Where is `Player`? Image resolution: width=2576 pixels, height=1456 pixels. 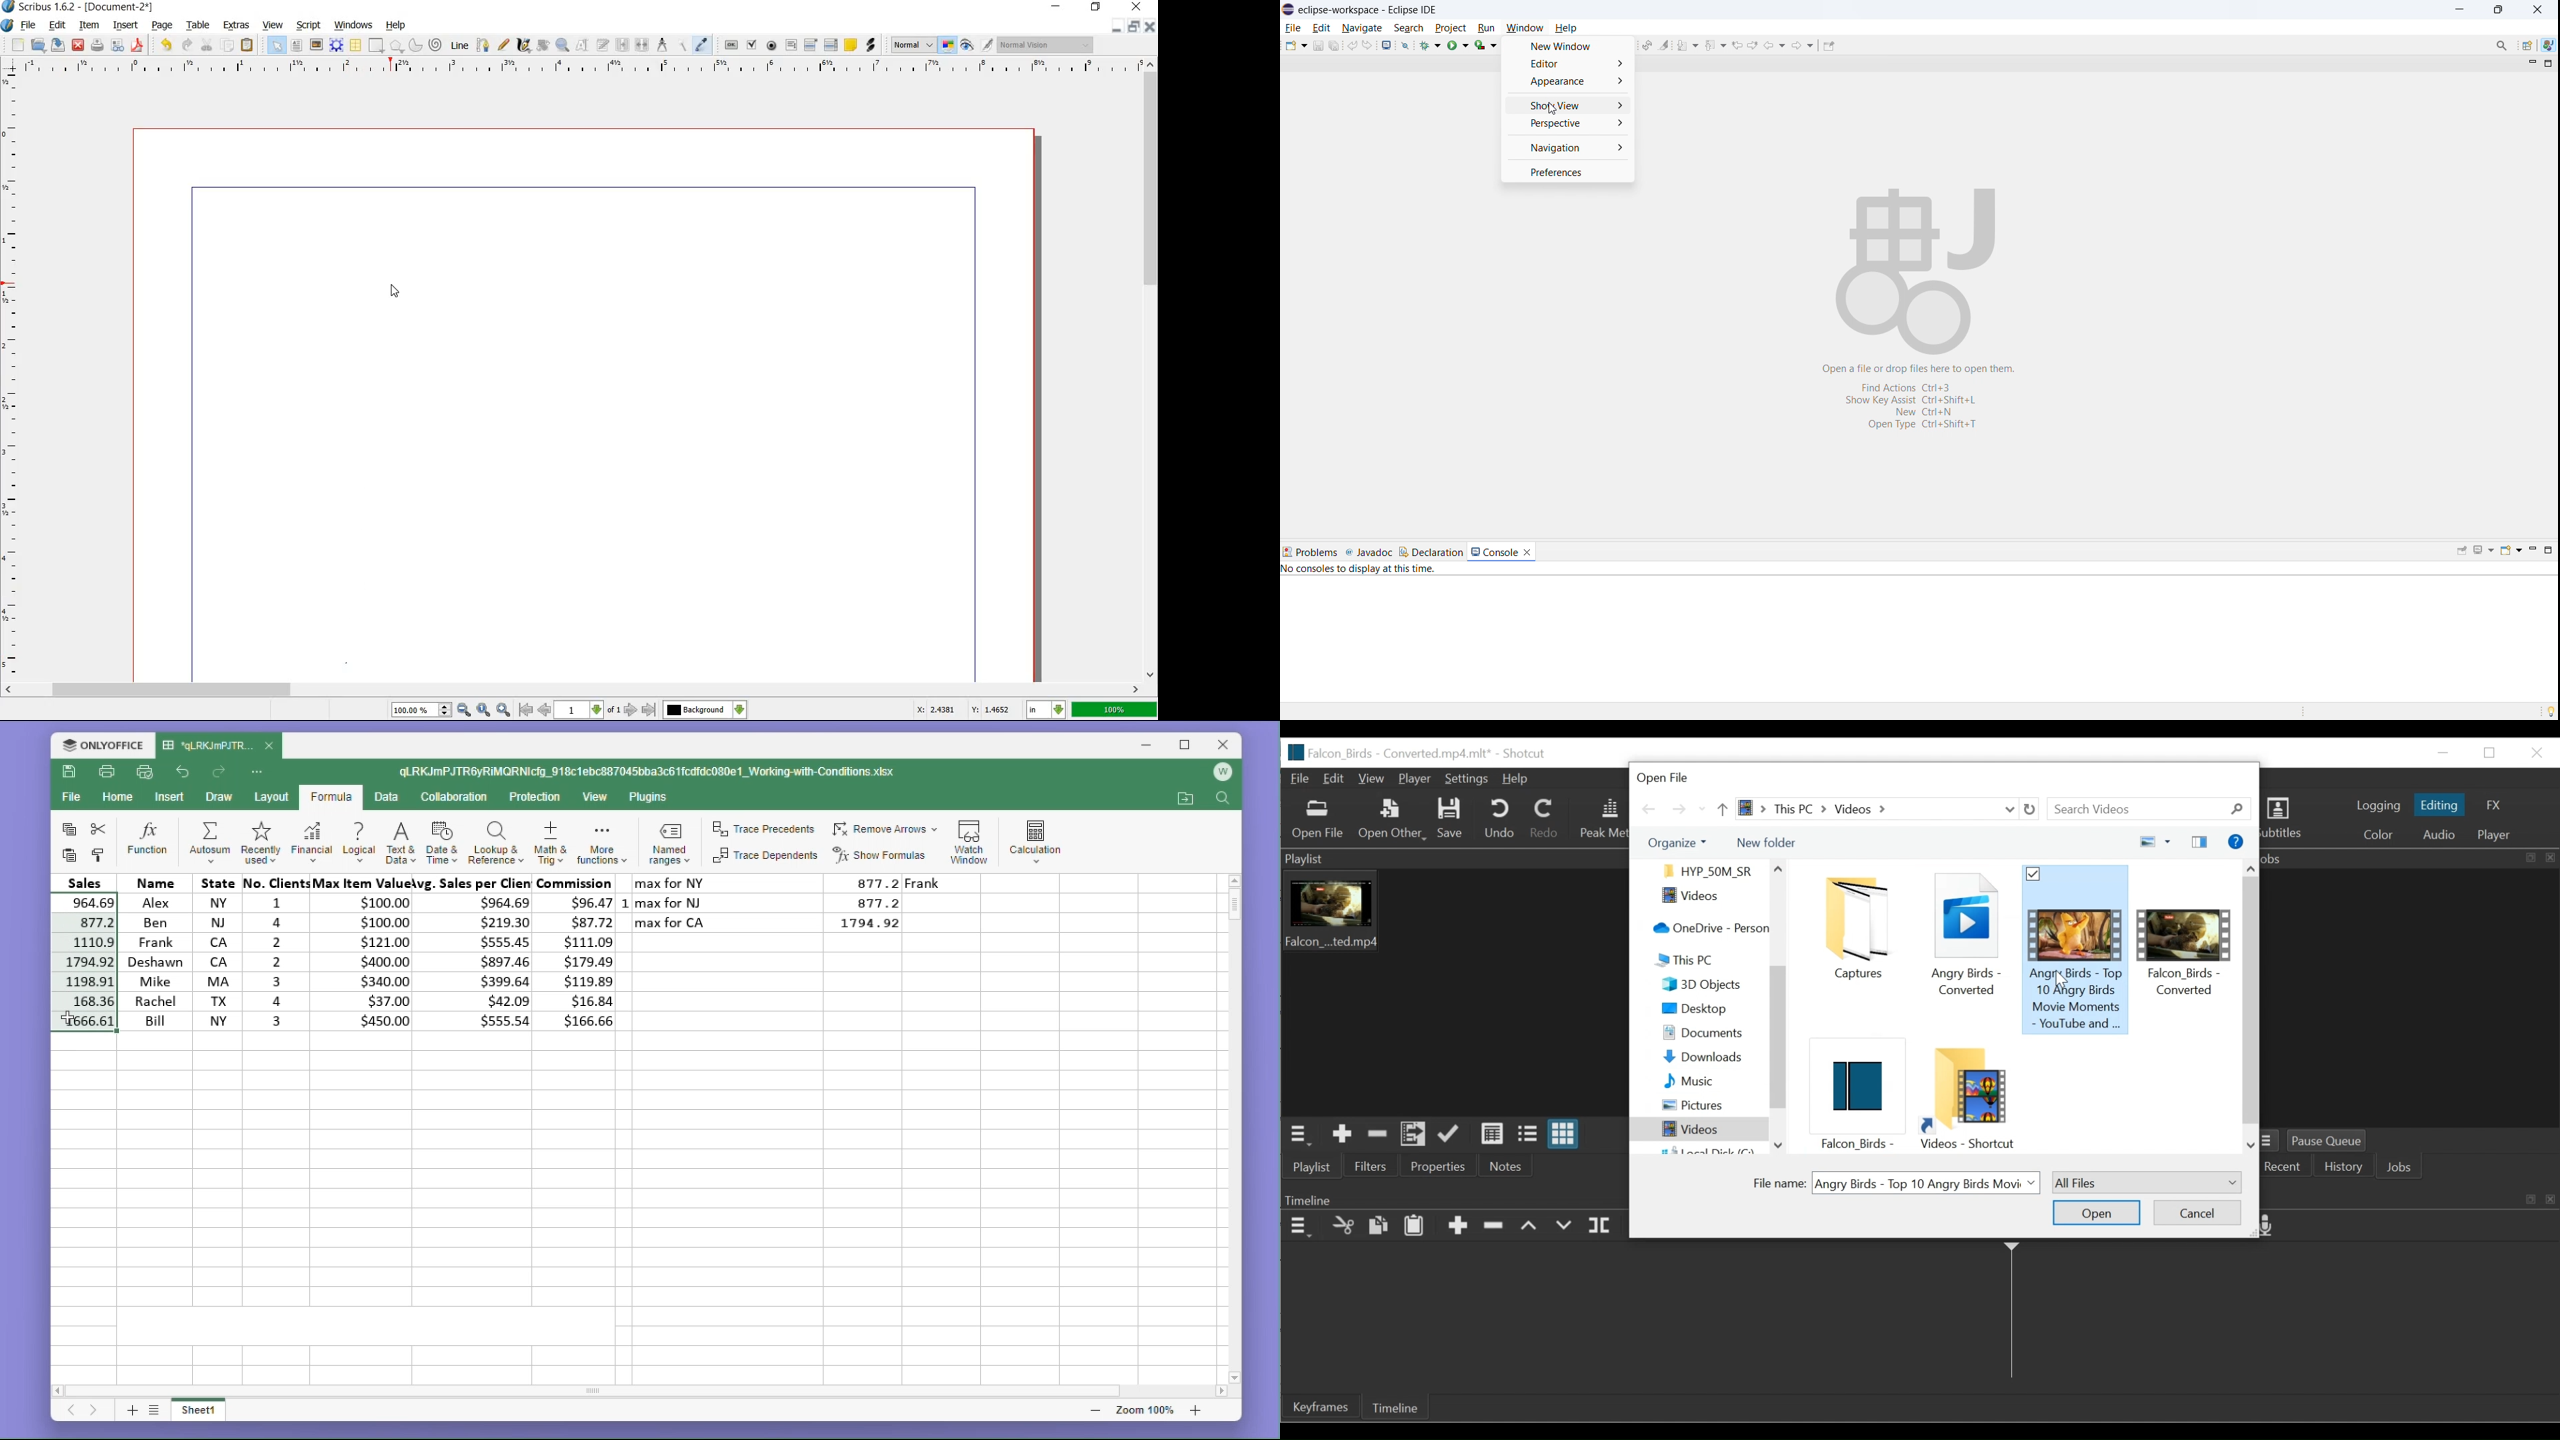
Player is located at coordinates (1415, 779).